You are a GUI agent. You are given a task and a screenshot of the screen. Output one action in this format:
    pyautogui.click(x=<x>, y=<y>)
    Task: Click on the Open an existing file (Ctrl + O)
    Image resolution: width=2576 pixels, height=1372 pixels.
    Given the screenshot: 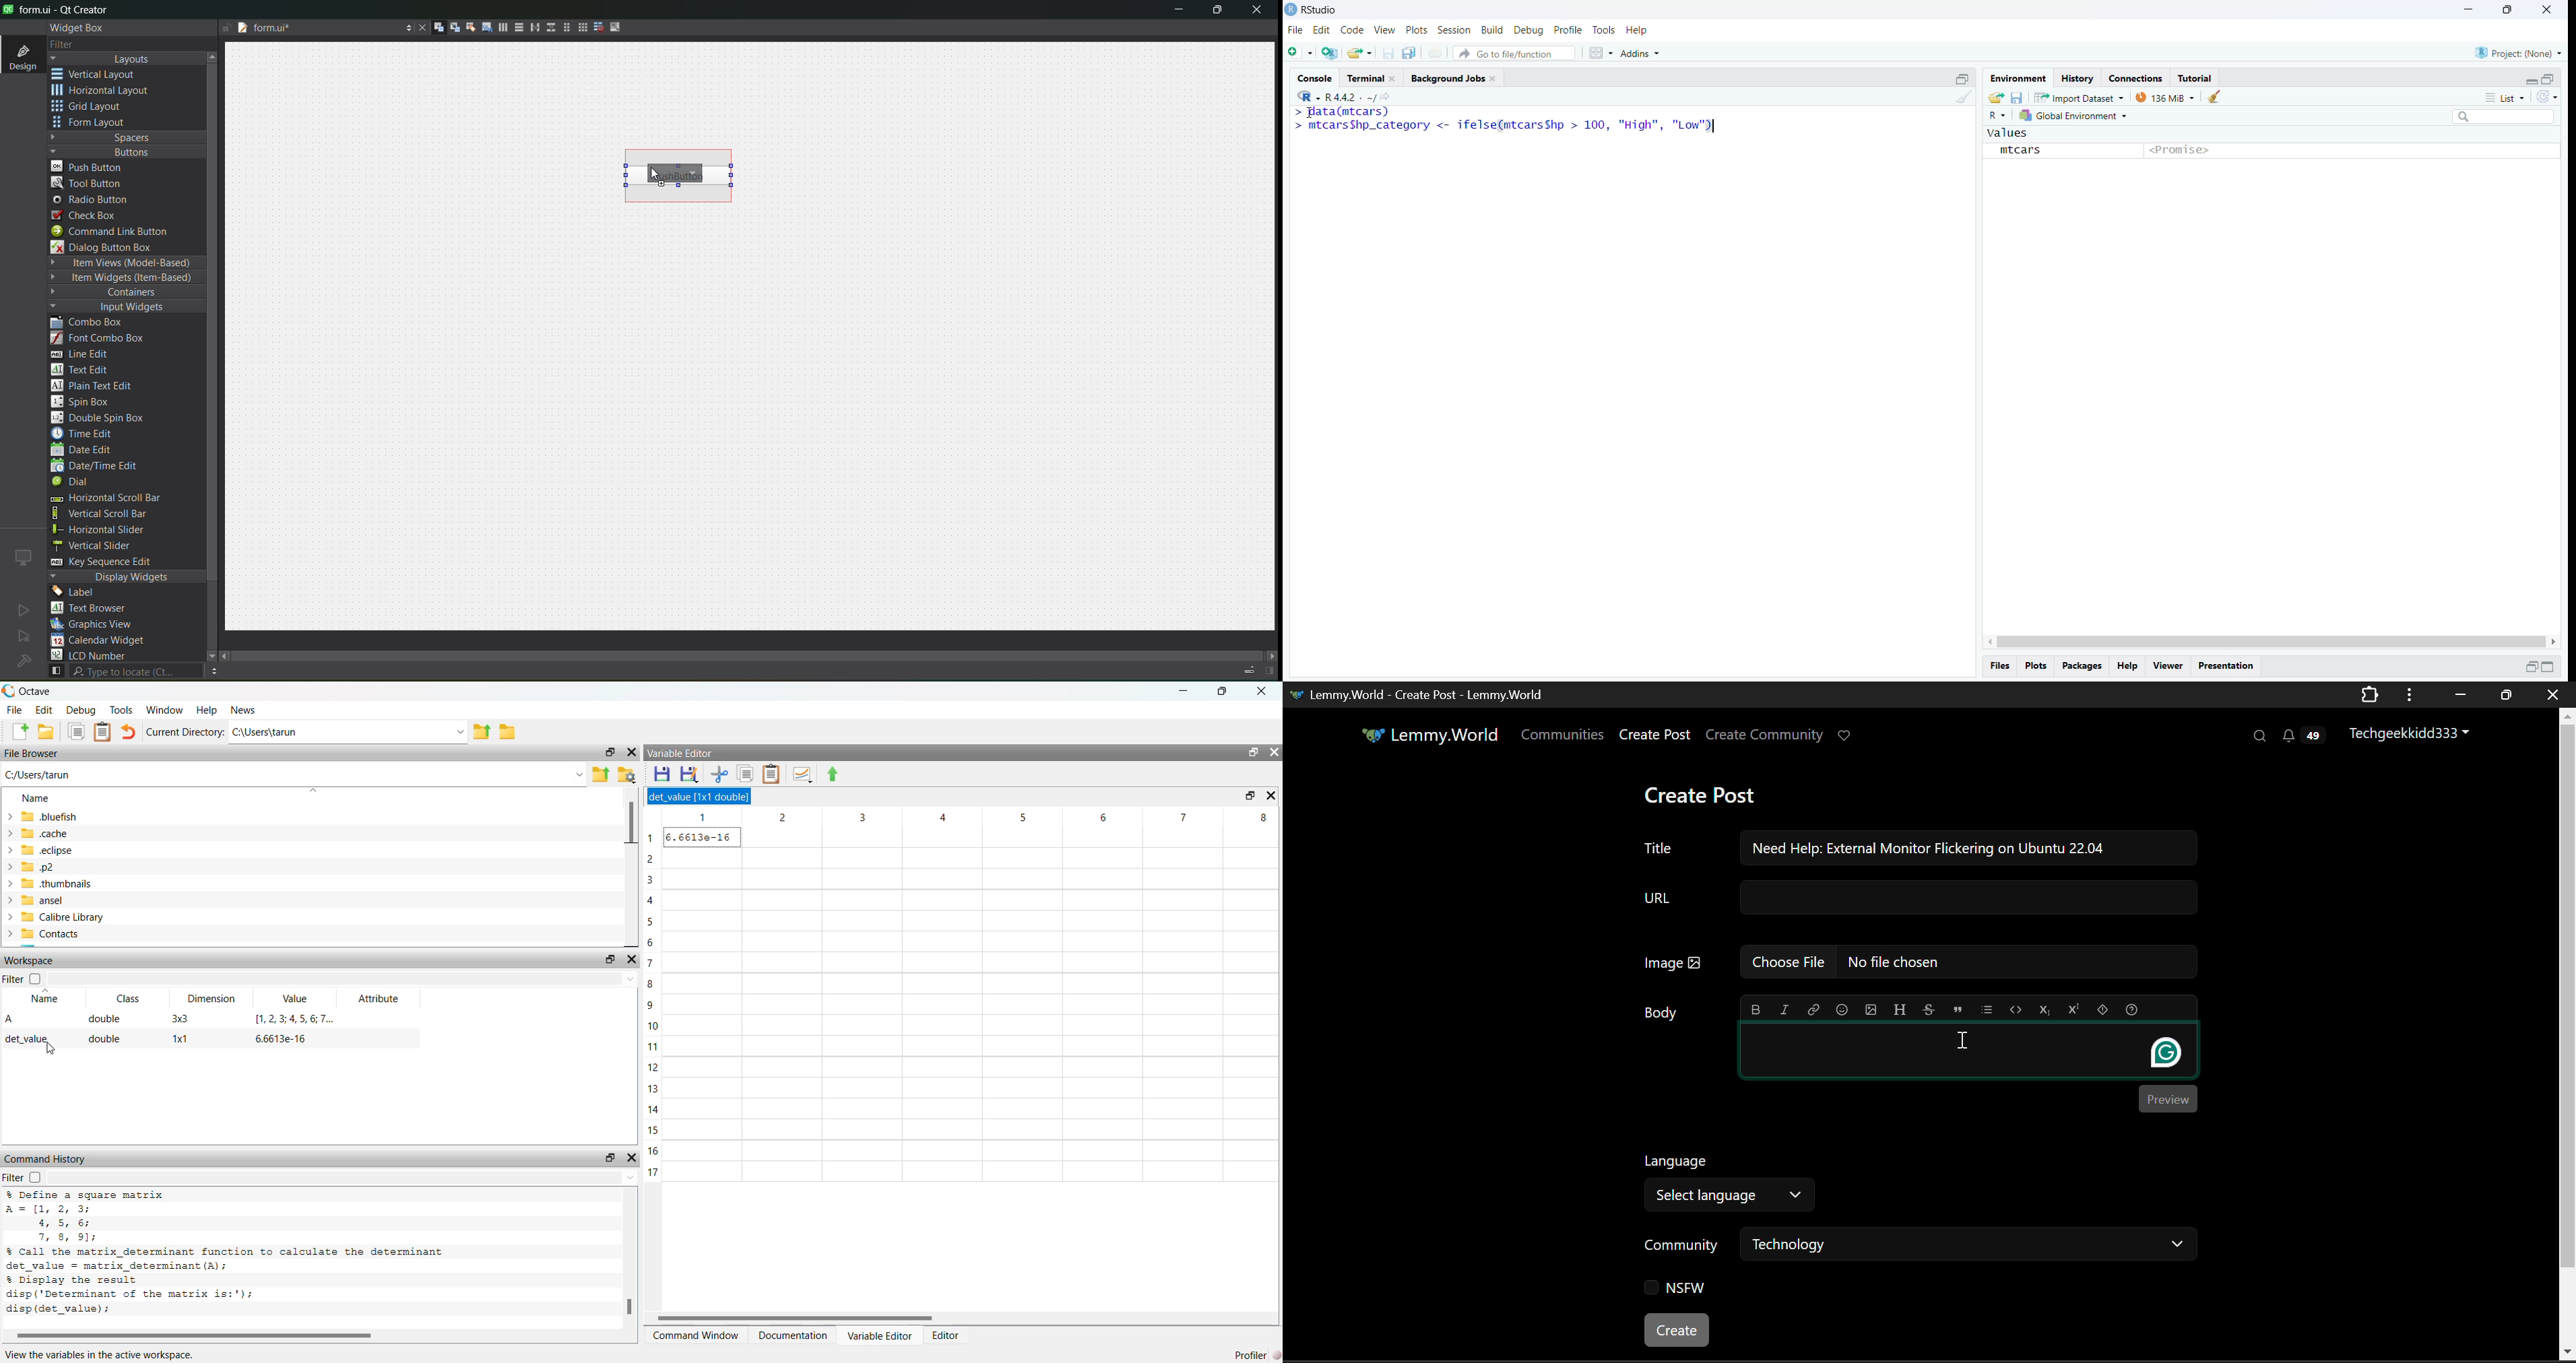 What is the action you would take?
    pyautogui.click(x=1361, y=53)
    